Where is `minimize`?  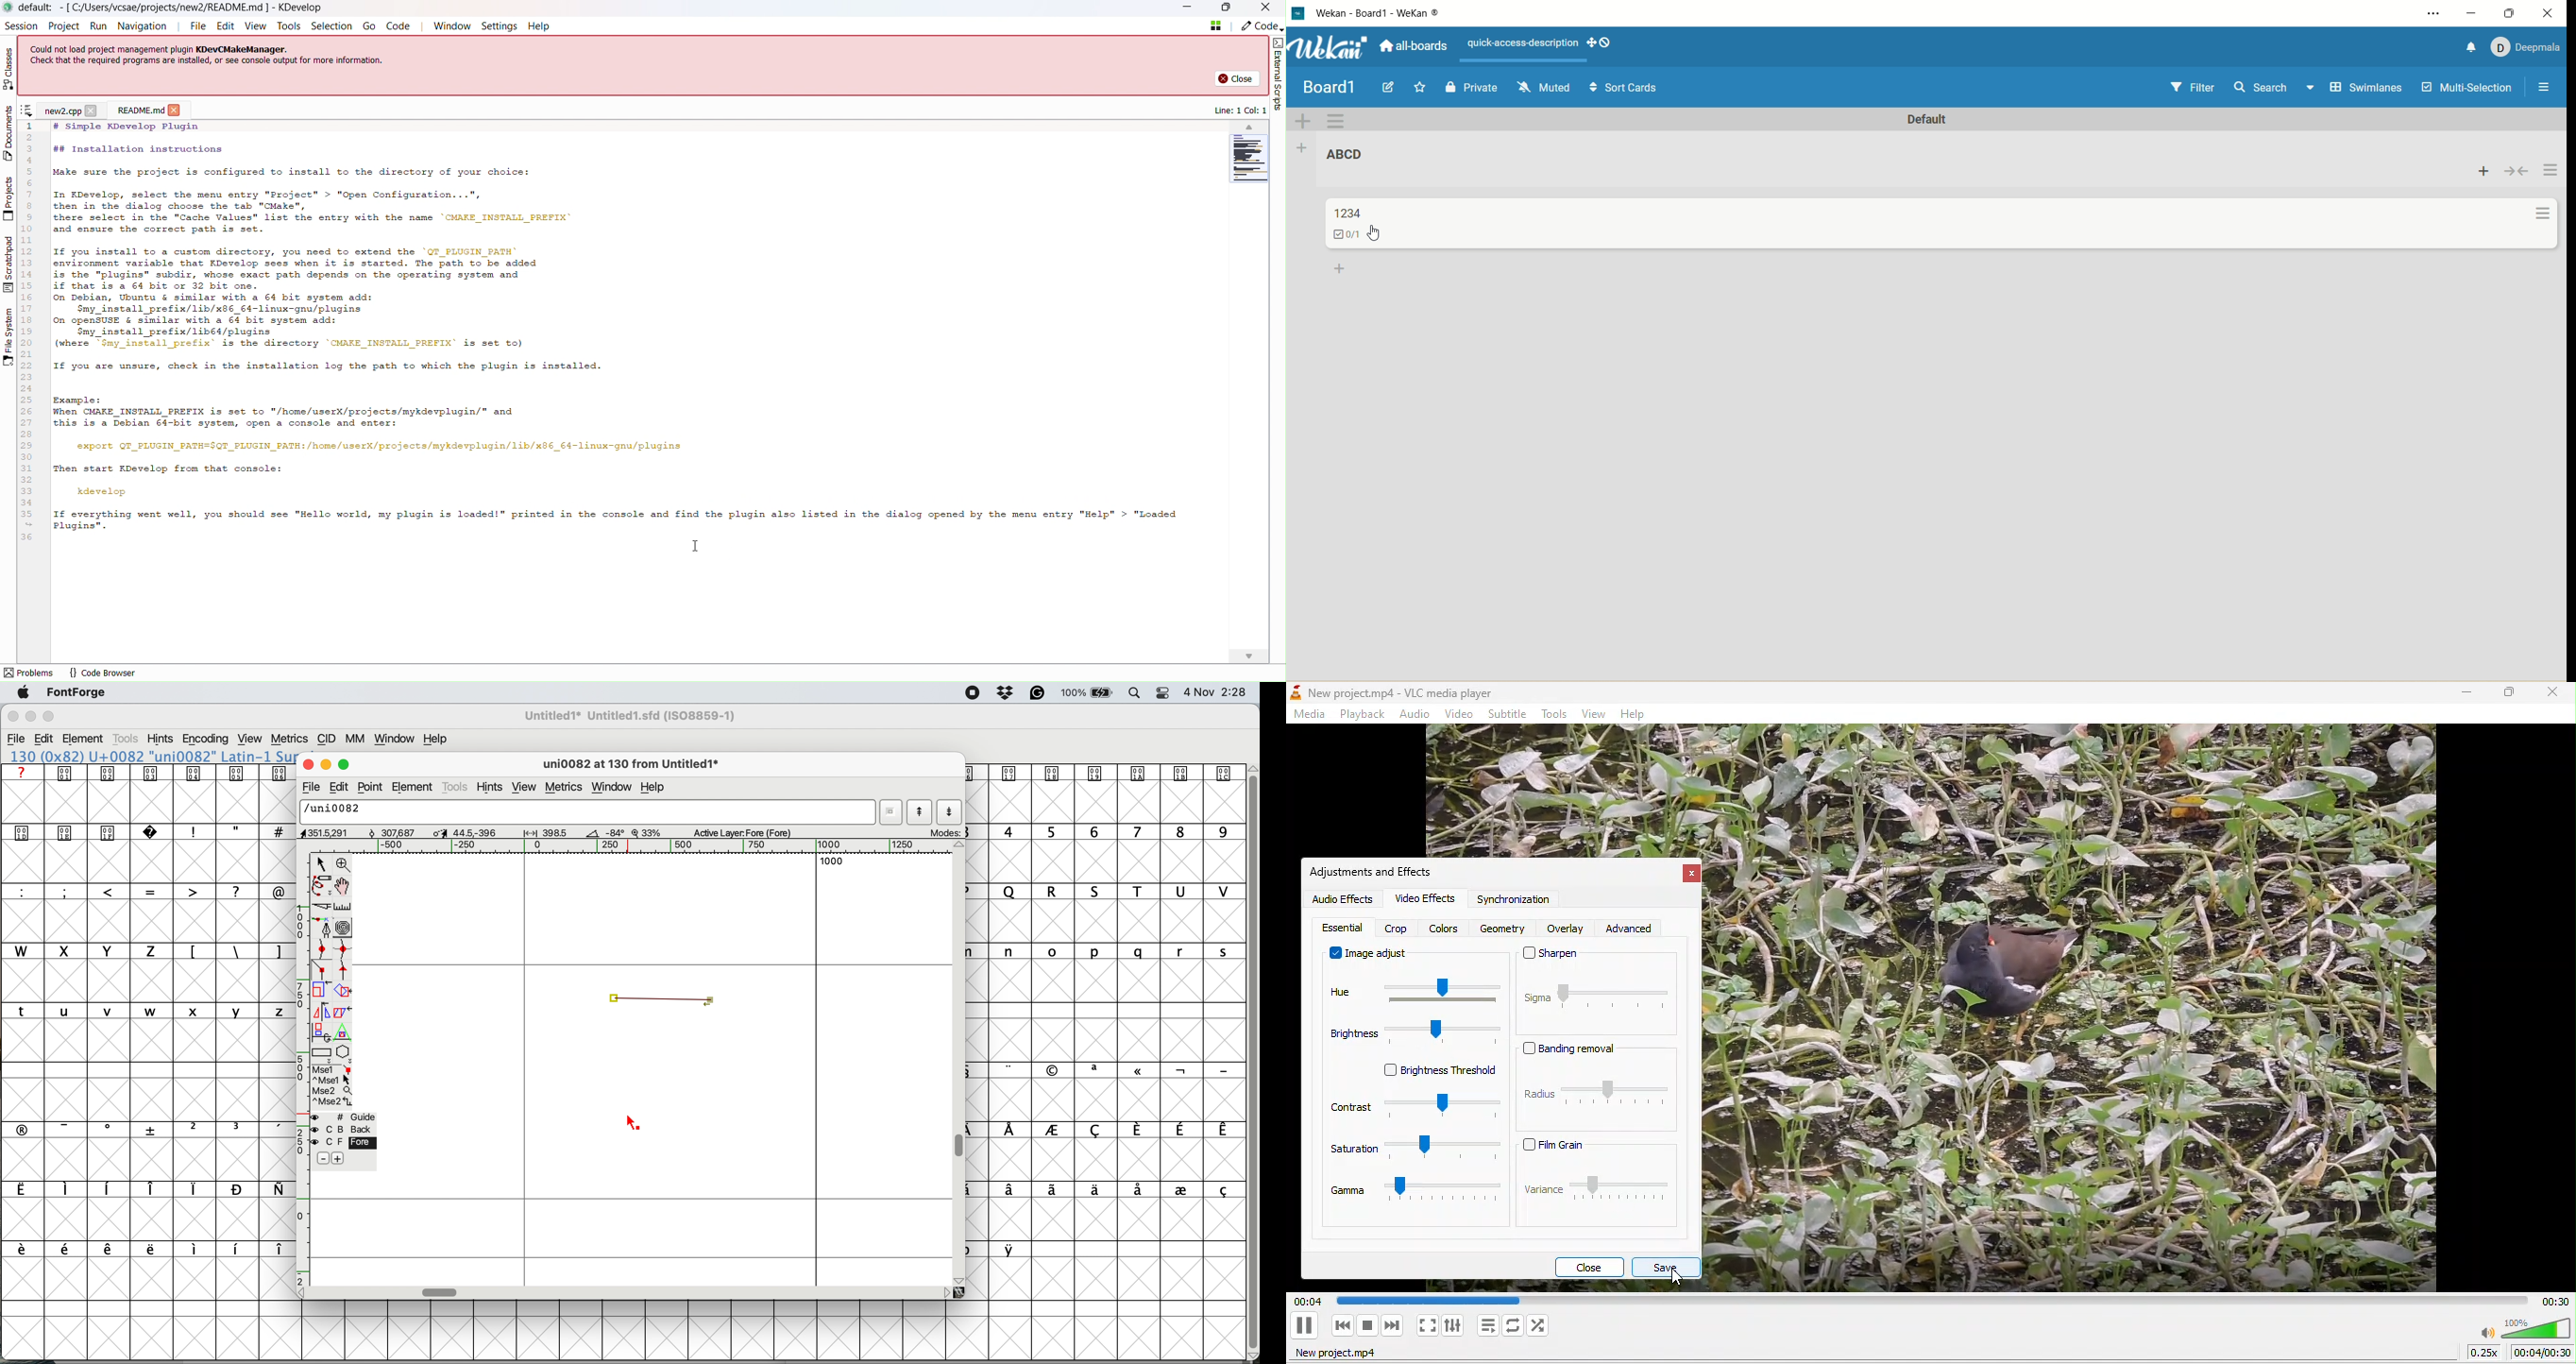 minimize is located at coordinates (2472, 14).